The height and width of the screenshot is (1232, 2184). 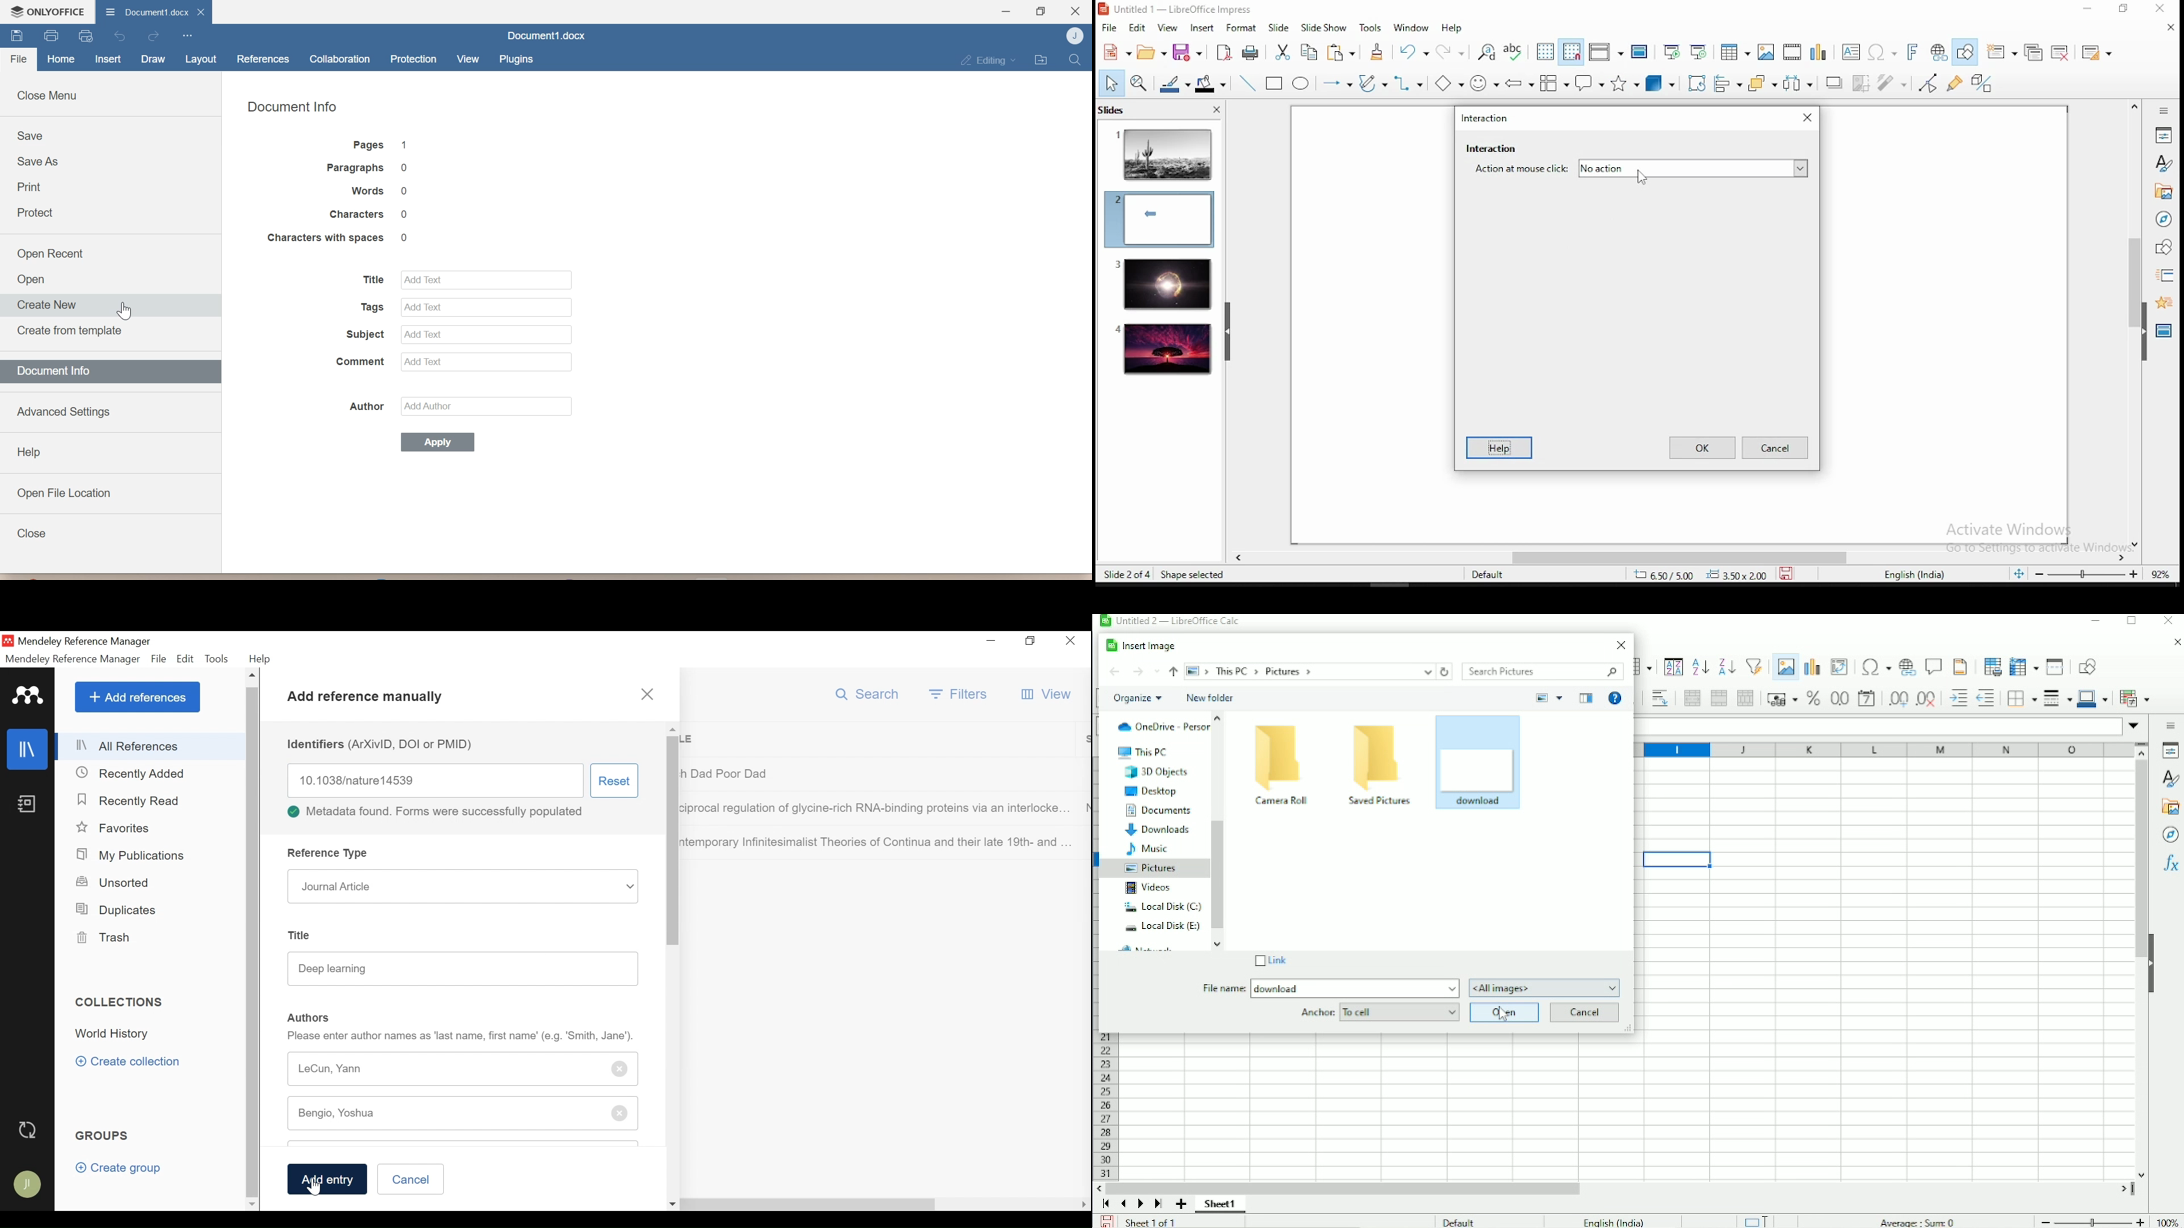 What do you see at coordinates (1896, 699) in the screenshot?
I see `Add decimal place` at bounding box center [1896, 699].